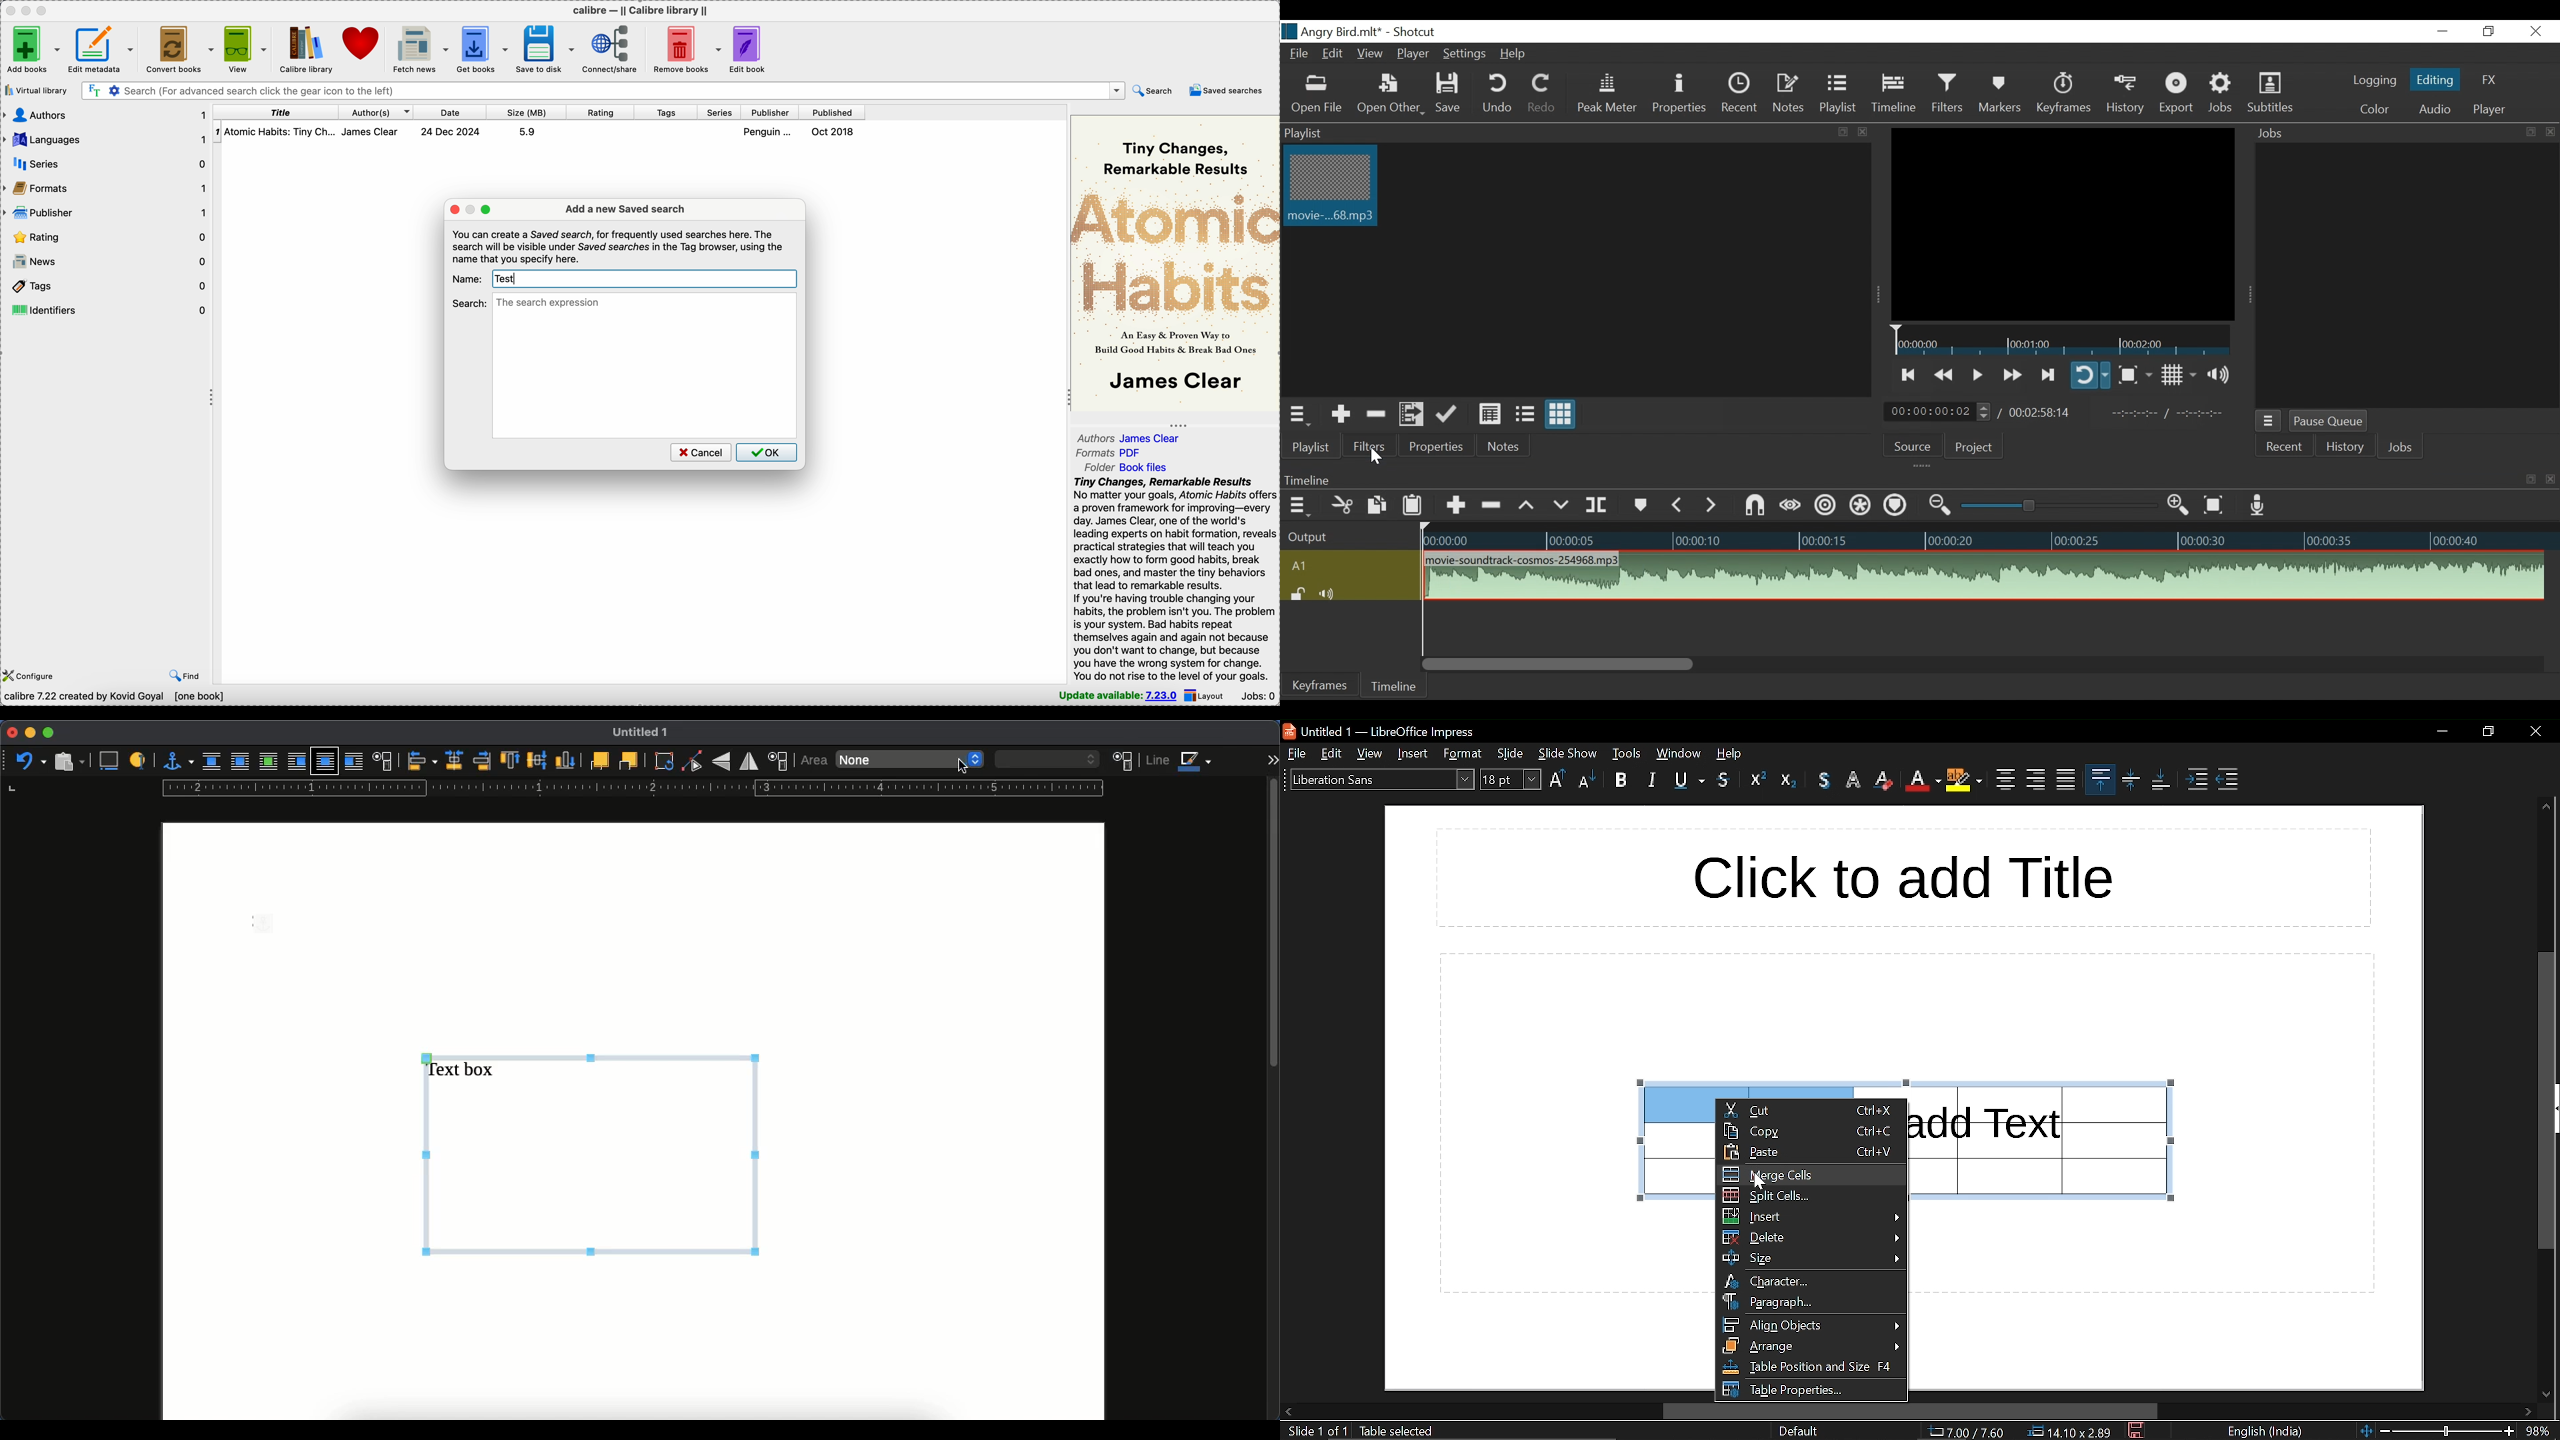 The image size is (2576, 1456). What do you see at coordinates (1856, 781) in the screenshot?
I see `apply outline` at bounding box center [1856, 781].